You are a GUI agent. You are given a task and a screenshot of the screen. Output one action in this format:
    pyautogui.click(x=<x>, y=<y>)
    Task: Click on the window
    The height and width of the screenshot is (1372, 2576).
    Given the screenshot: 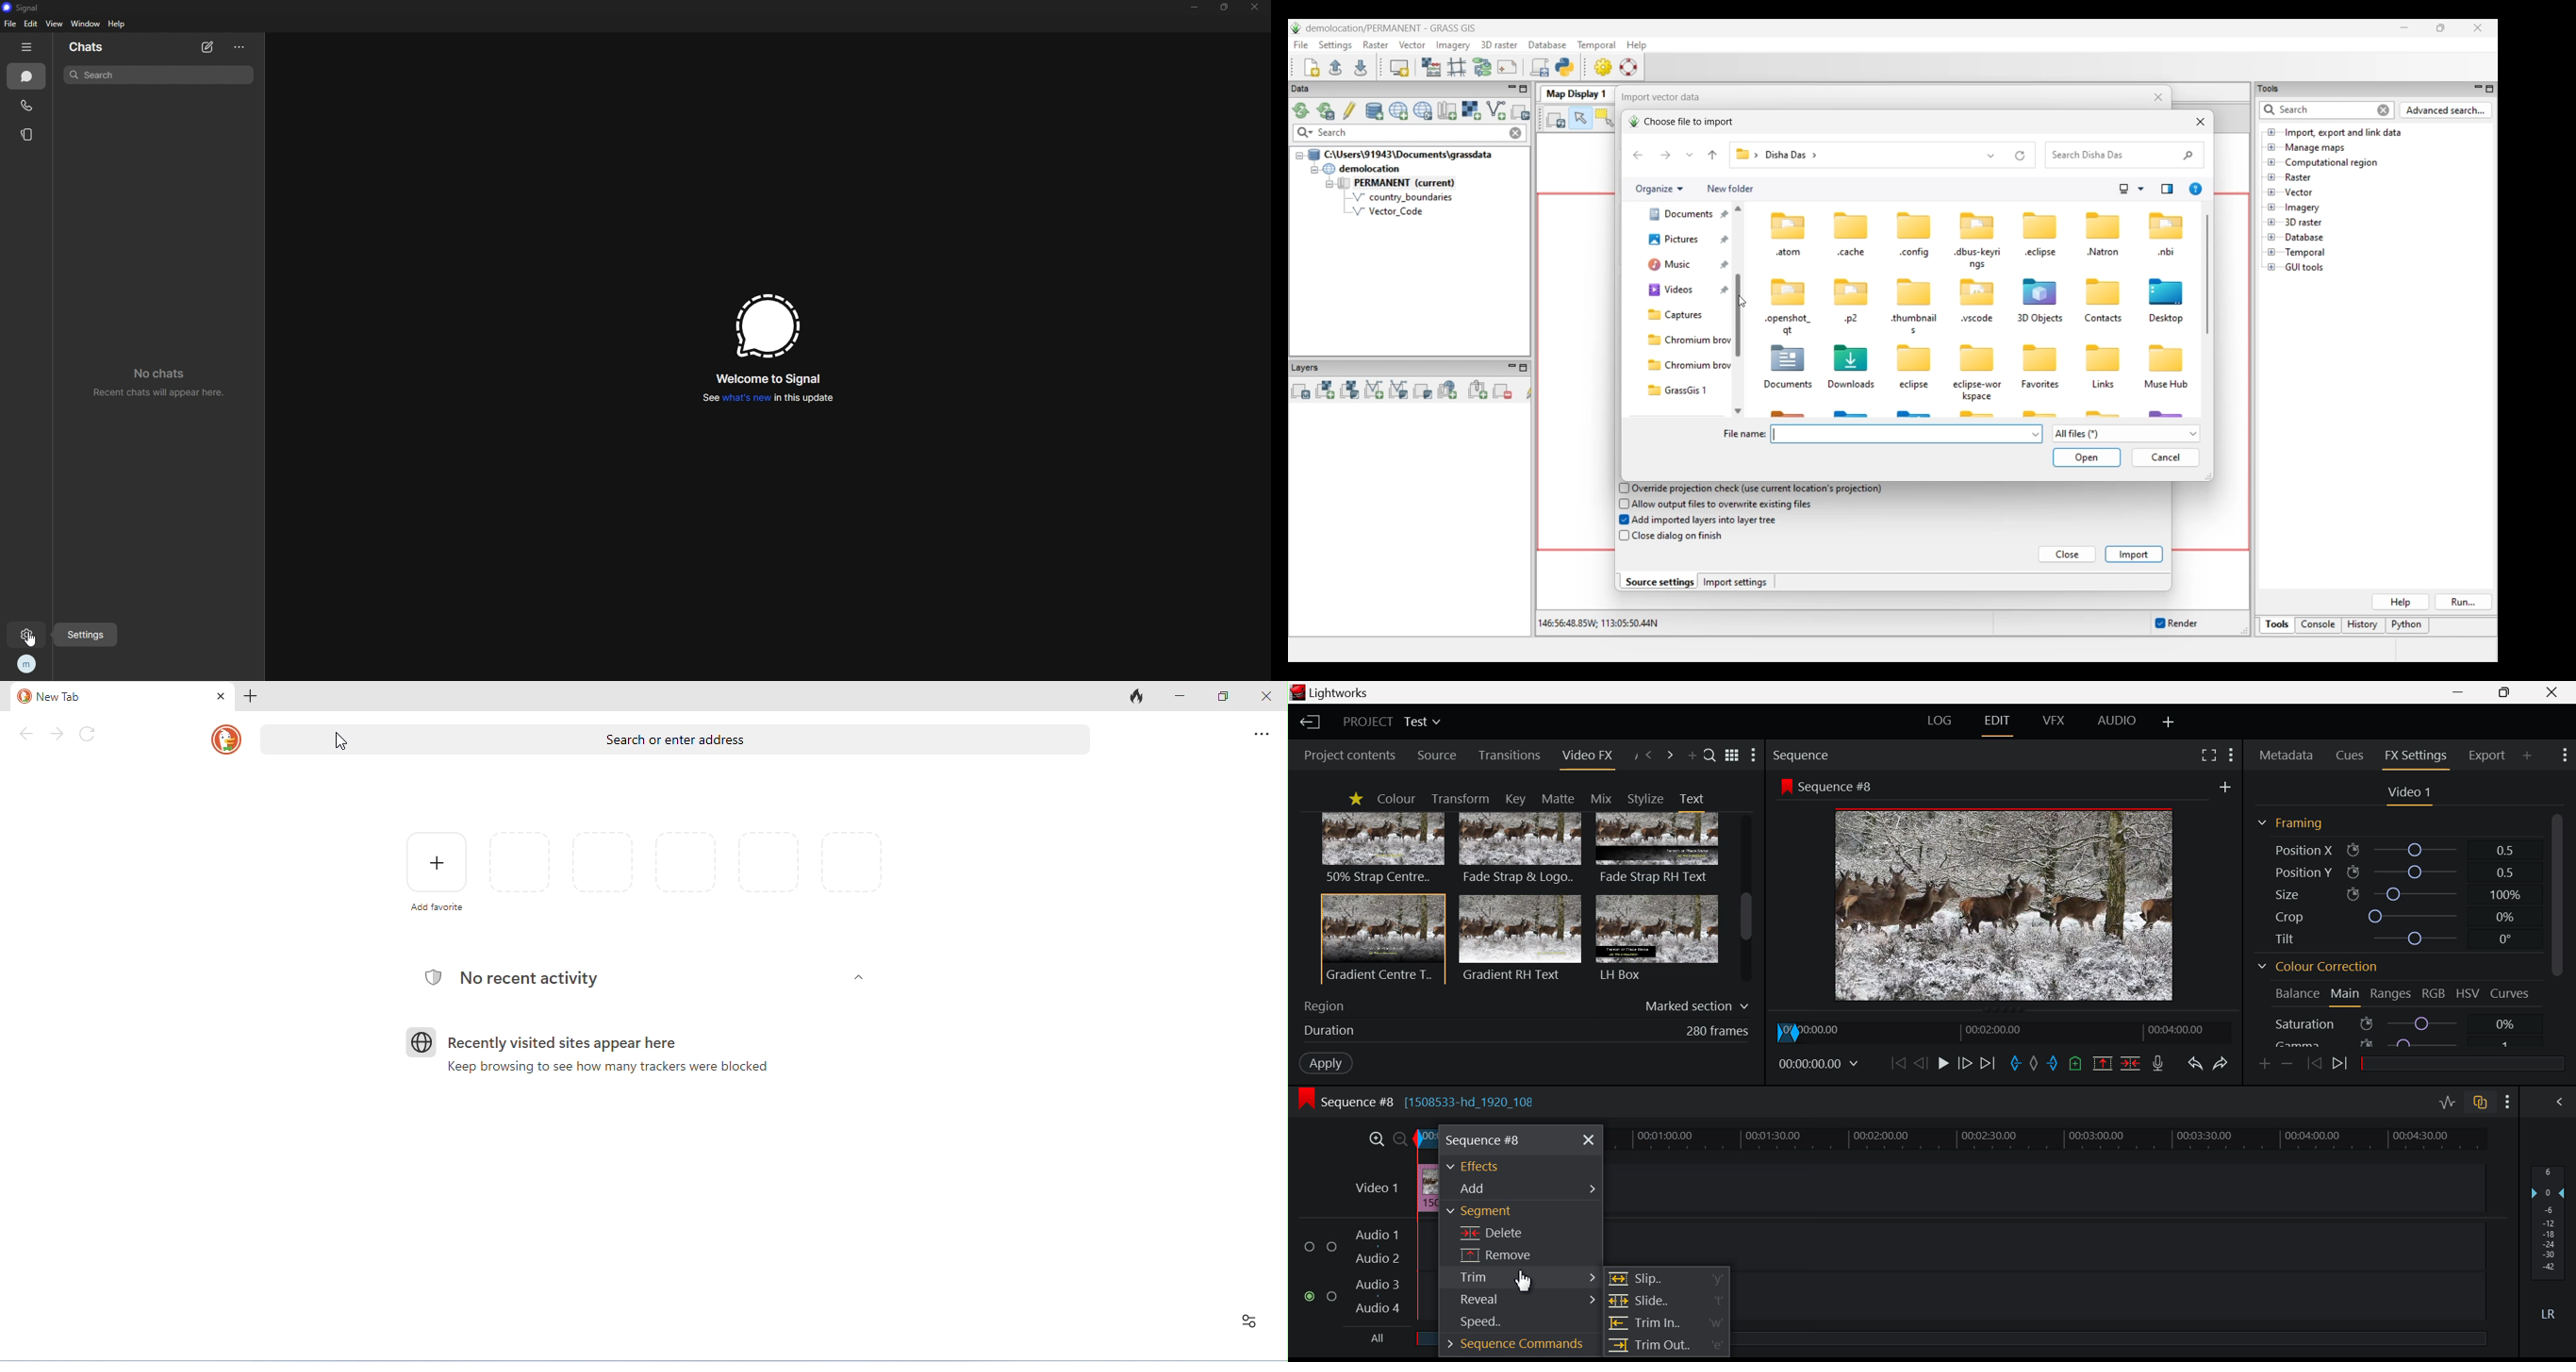 What is the action you would take?
    pyautogui.click(x=86, y=23)
    